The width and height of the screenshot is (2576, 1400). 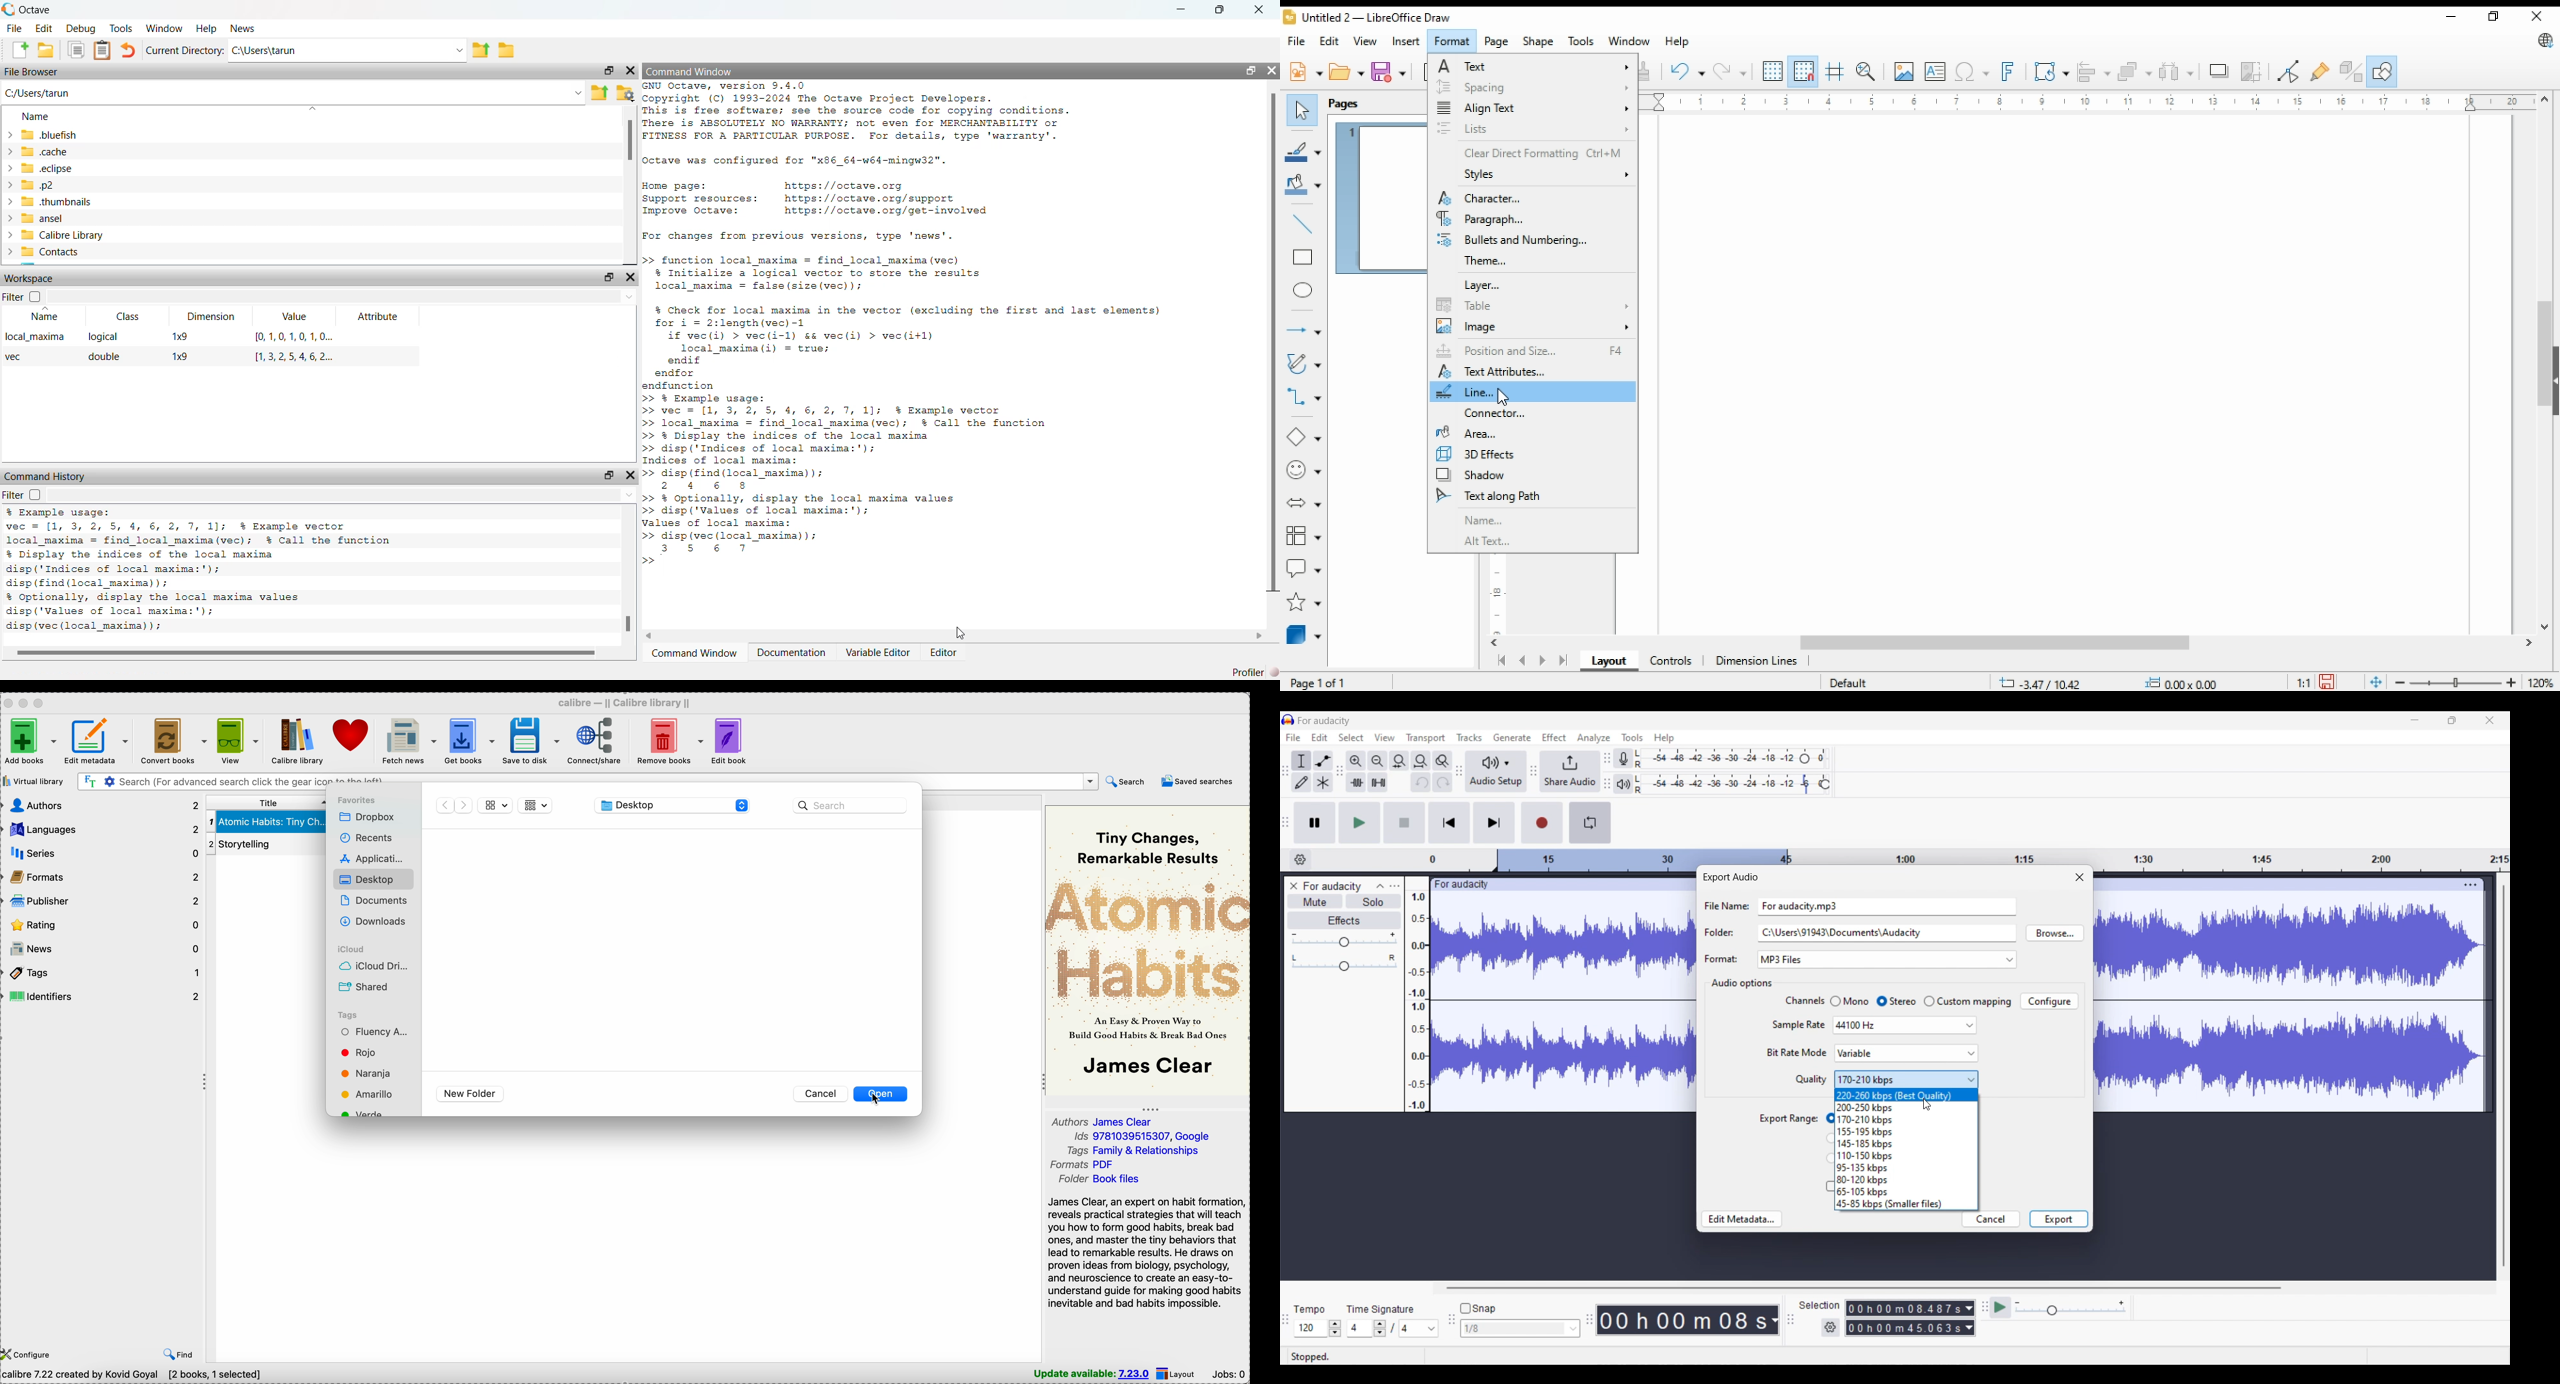 I want to click on disp ('Number of heads:');

disp (num_heads) ;

disp ('Number of tails:');

disp (num_tails);

disp('Probability of heads:');

disp (prob_heads) ;

disp(' Probability of tails:');

disp (prob_tails);

# Octave 9.4.0, Wed Feb 26 15:58:32 2025 GMT <unknown@Richie_rich>, so click(x=225, y=570).